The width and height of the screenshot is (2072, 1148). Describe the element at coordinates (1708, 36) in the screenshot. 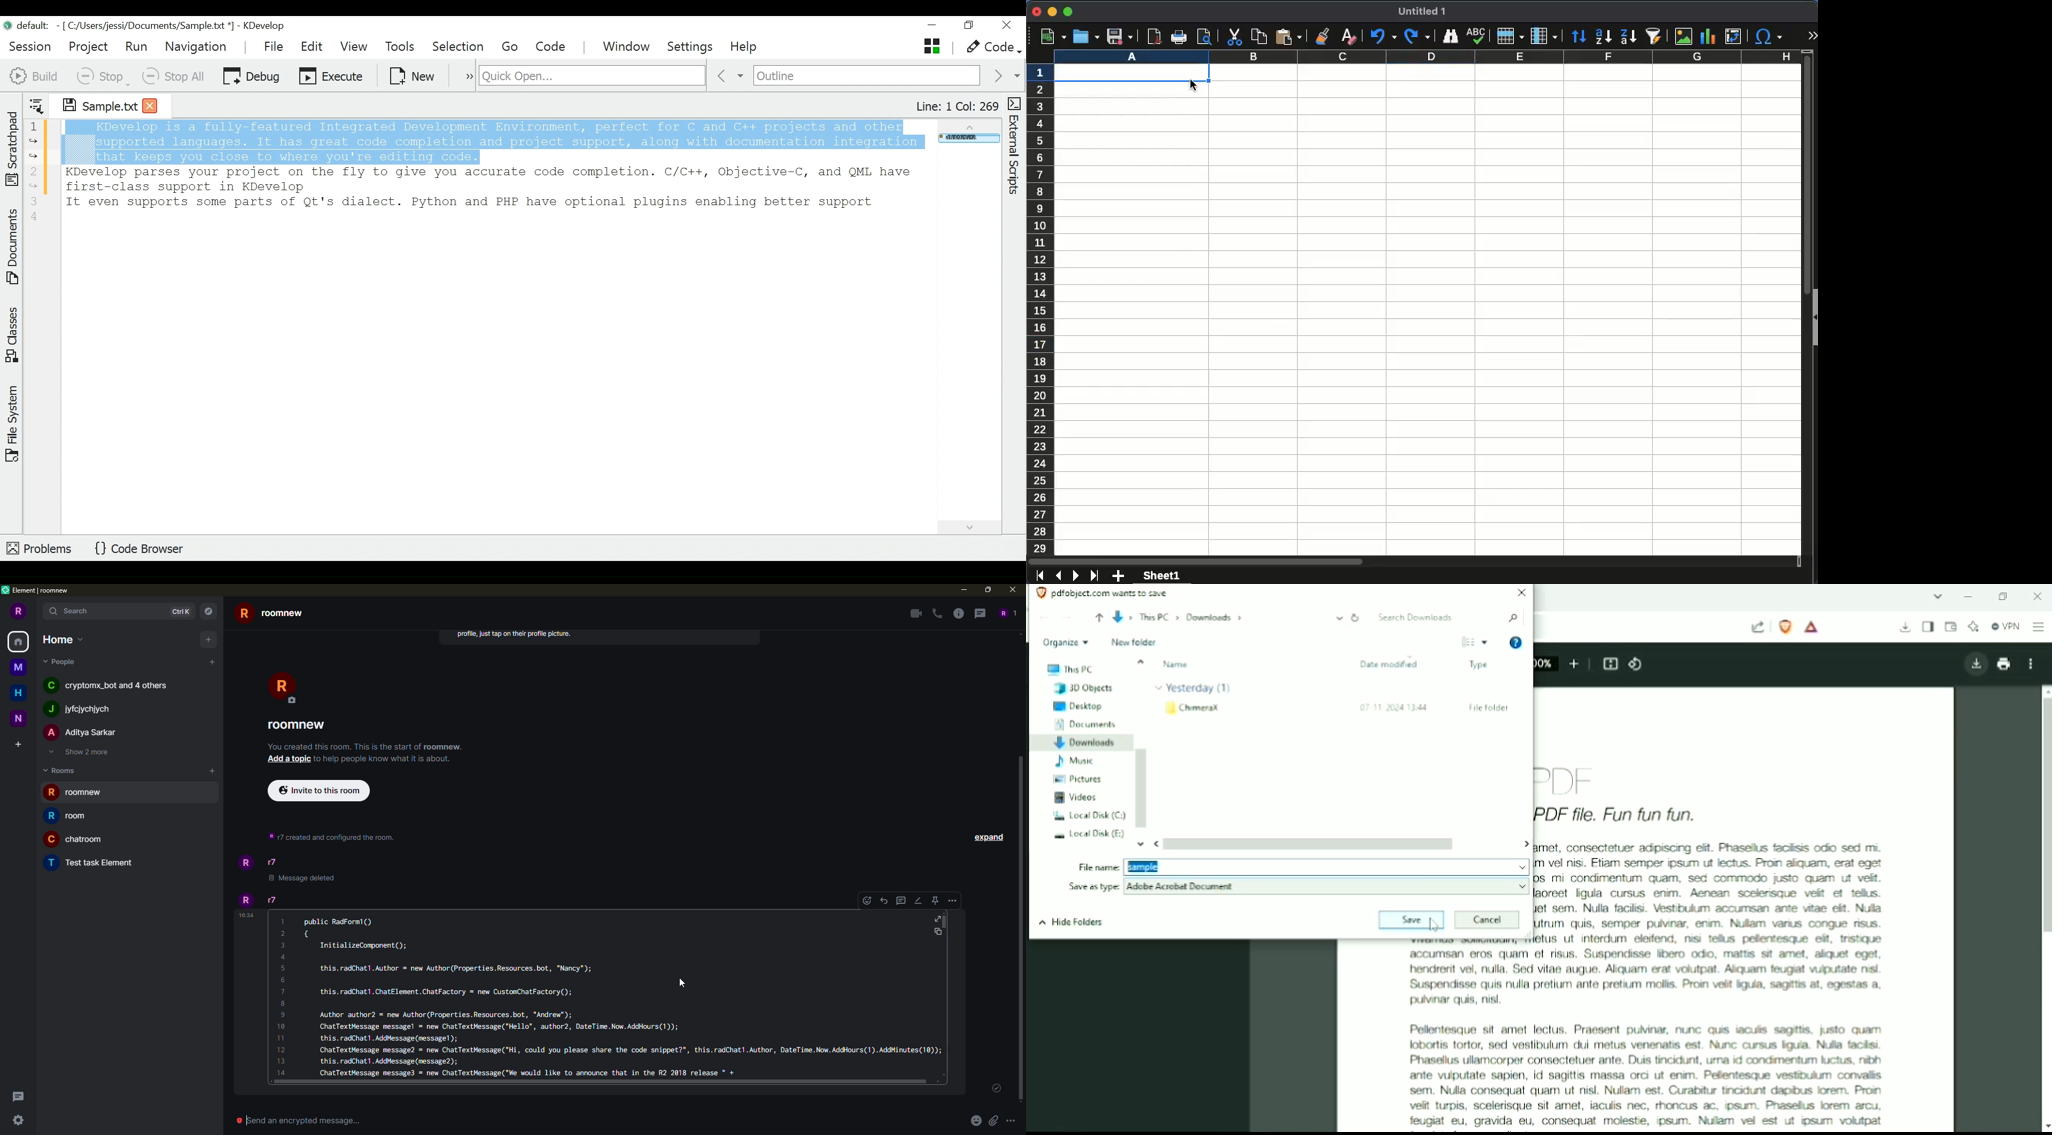

I see `chart` at that location.